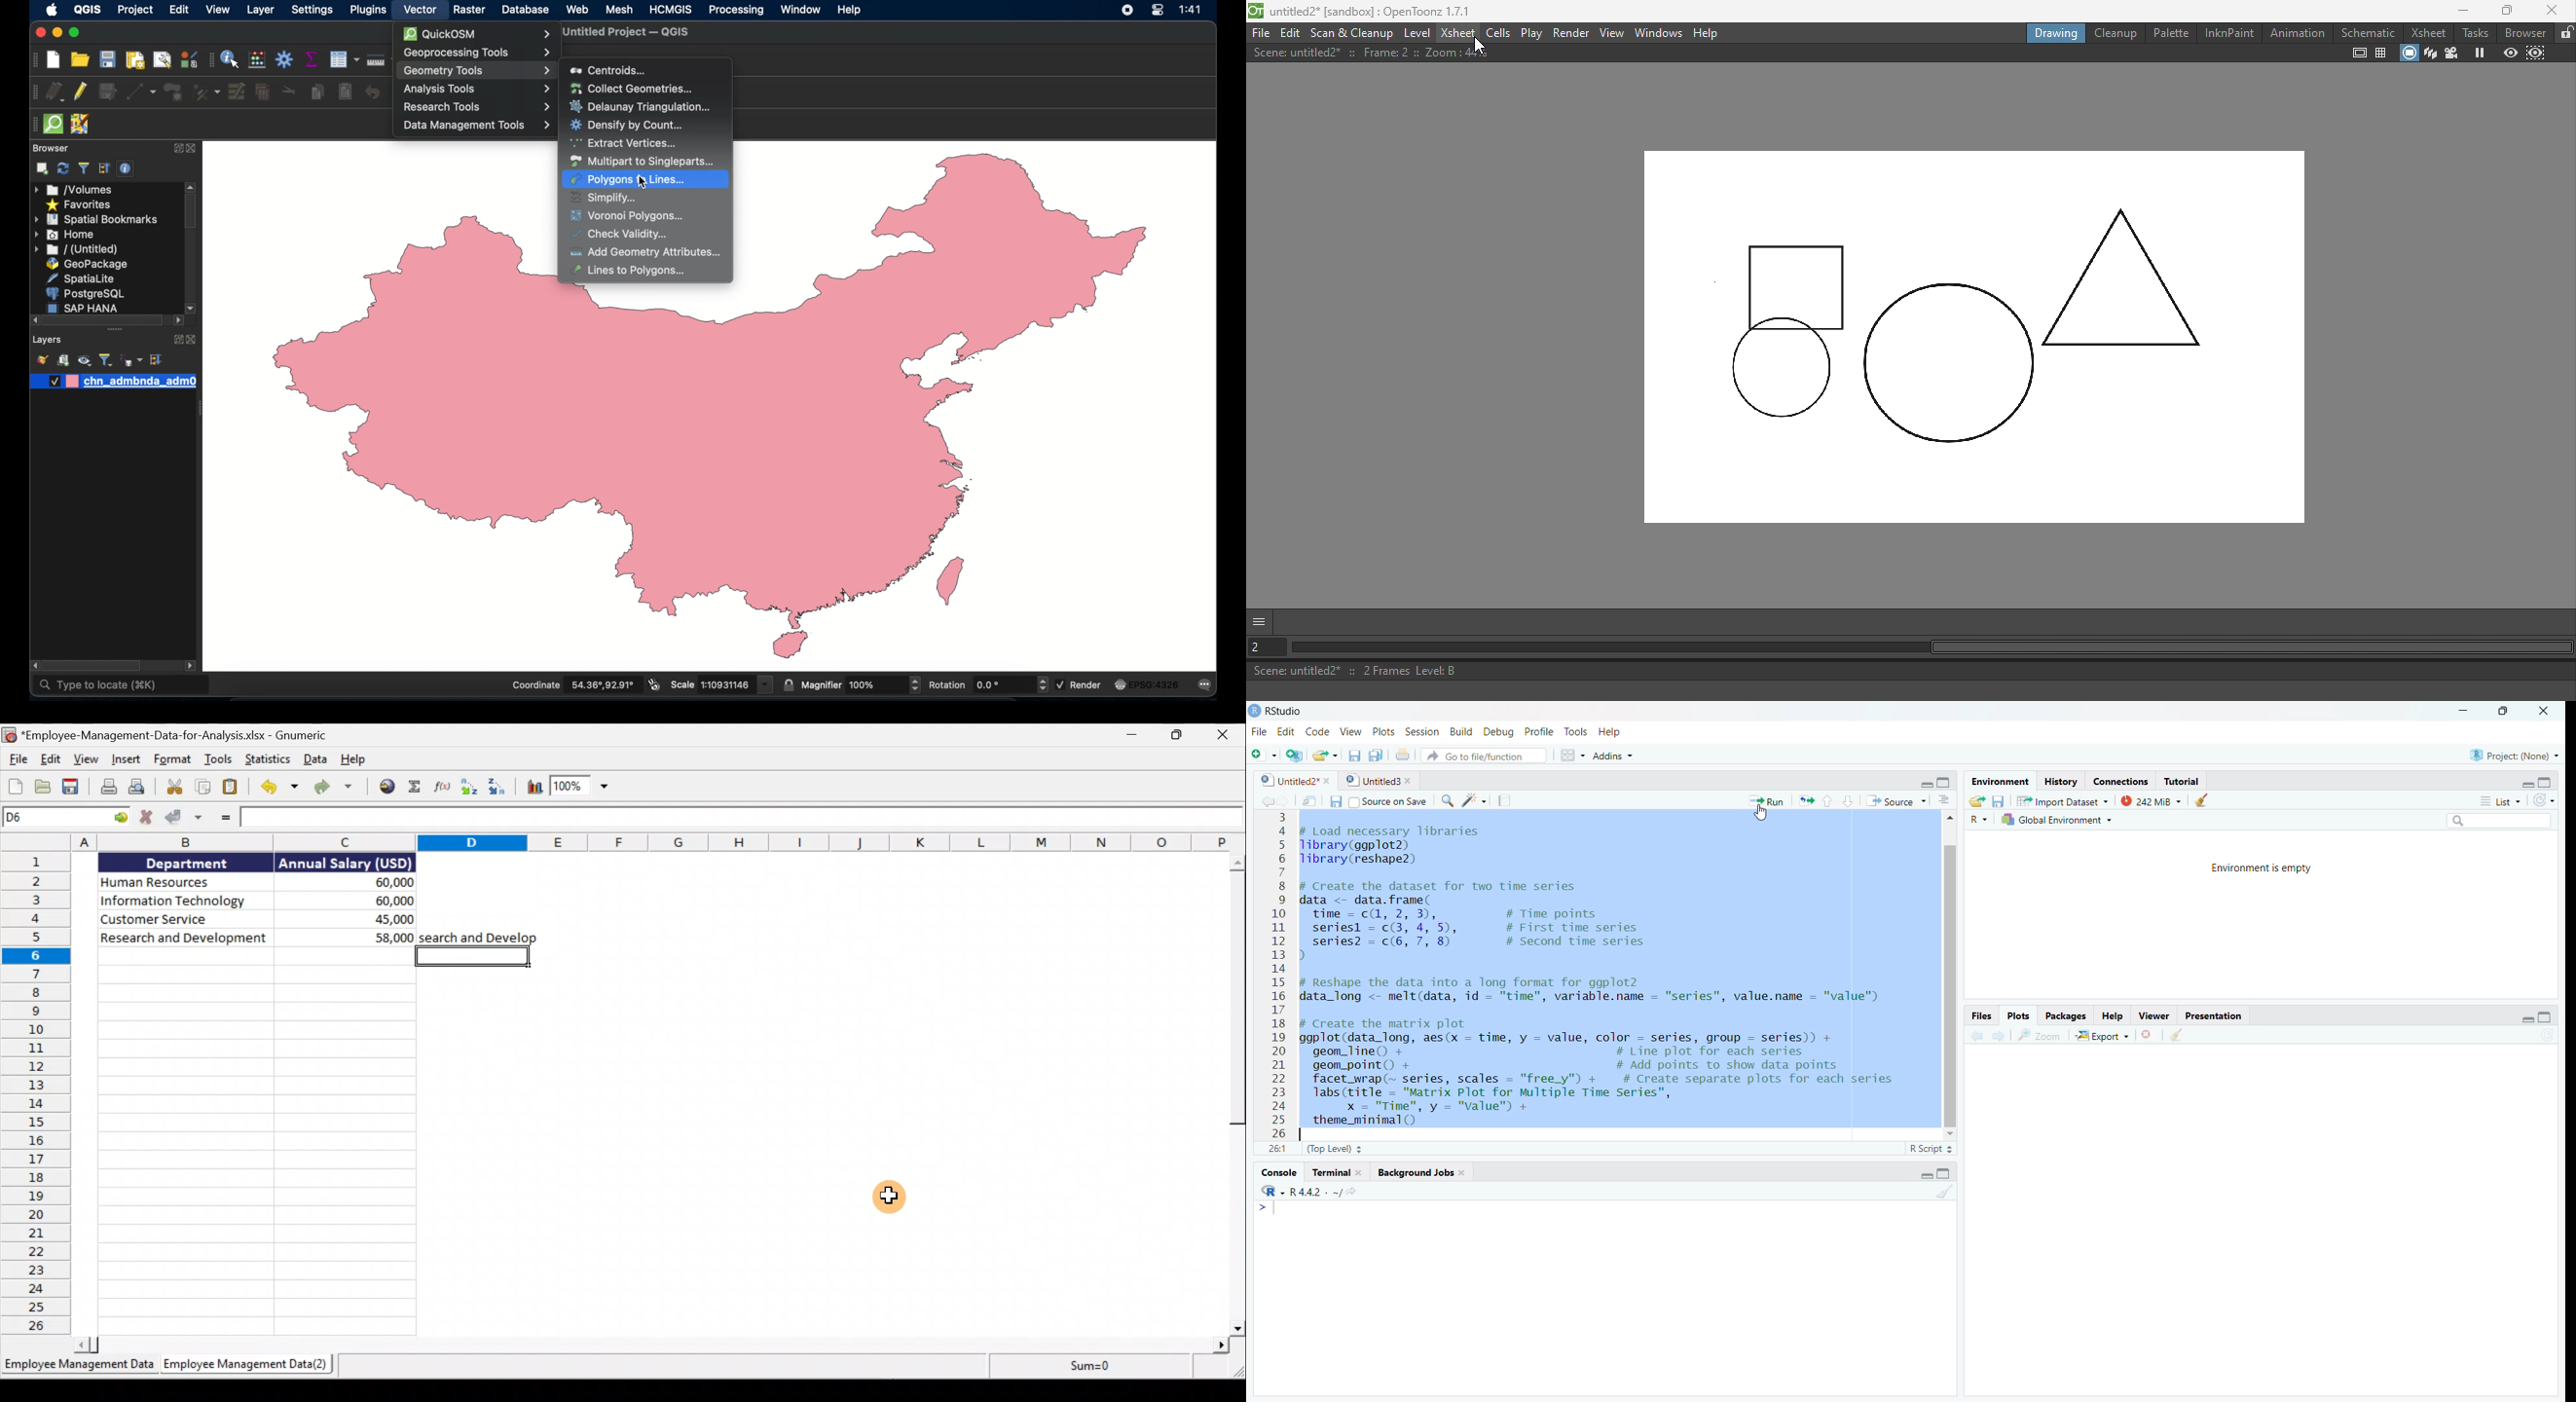 This screenshot has width=2576, height=1428. Describe the element at coordinates (643, 106) in the screenshot. I see `Delaunay triangulation` at that location.